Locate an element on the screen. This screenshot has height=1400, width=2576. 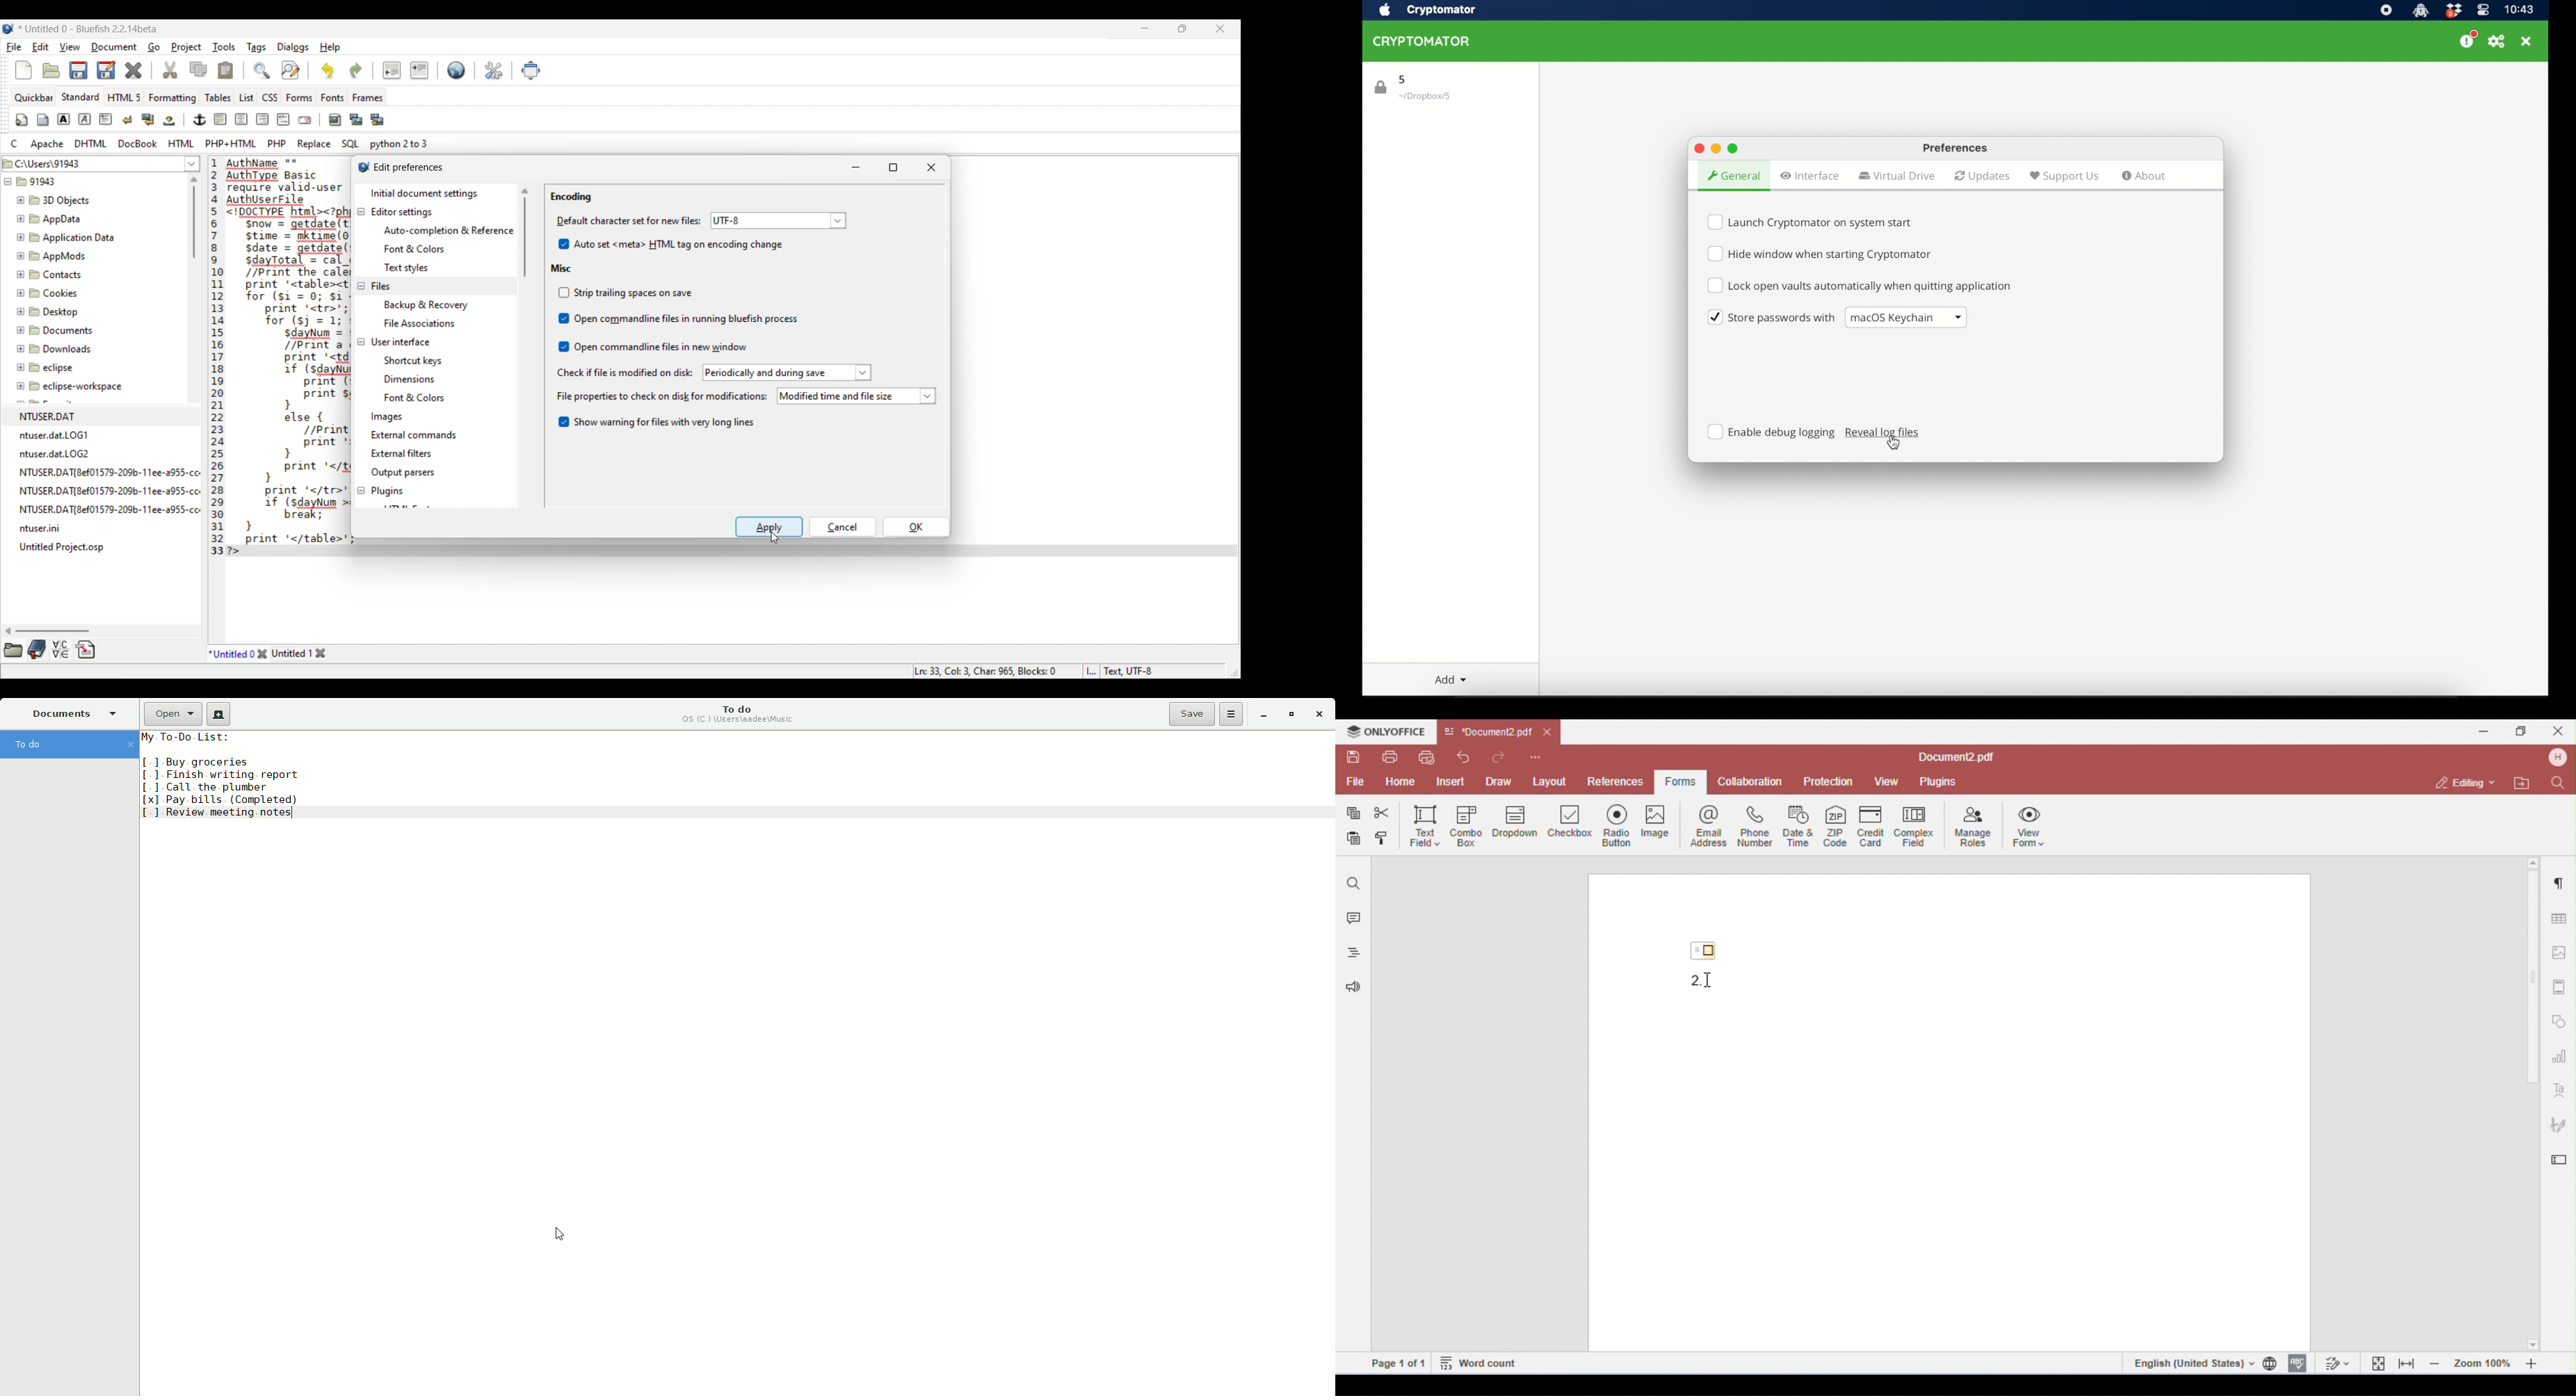
Close tab is located at coordinates (262, 653).